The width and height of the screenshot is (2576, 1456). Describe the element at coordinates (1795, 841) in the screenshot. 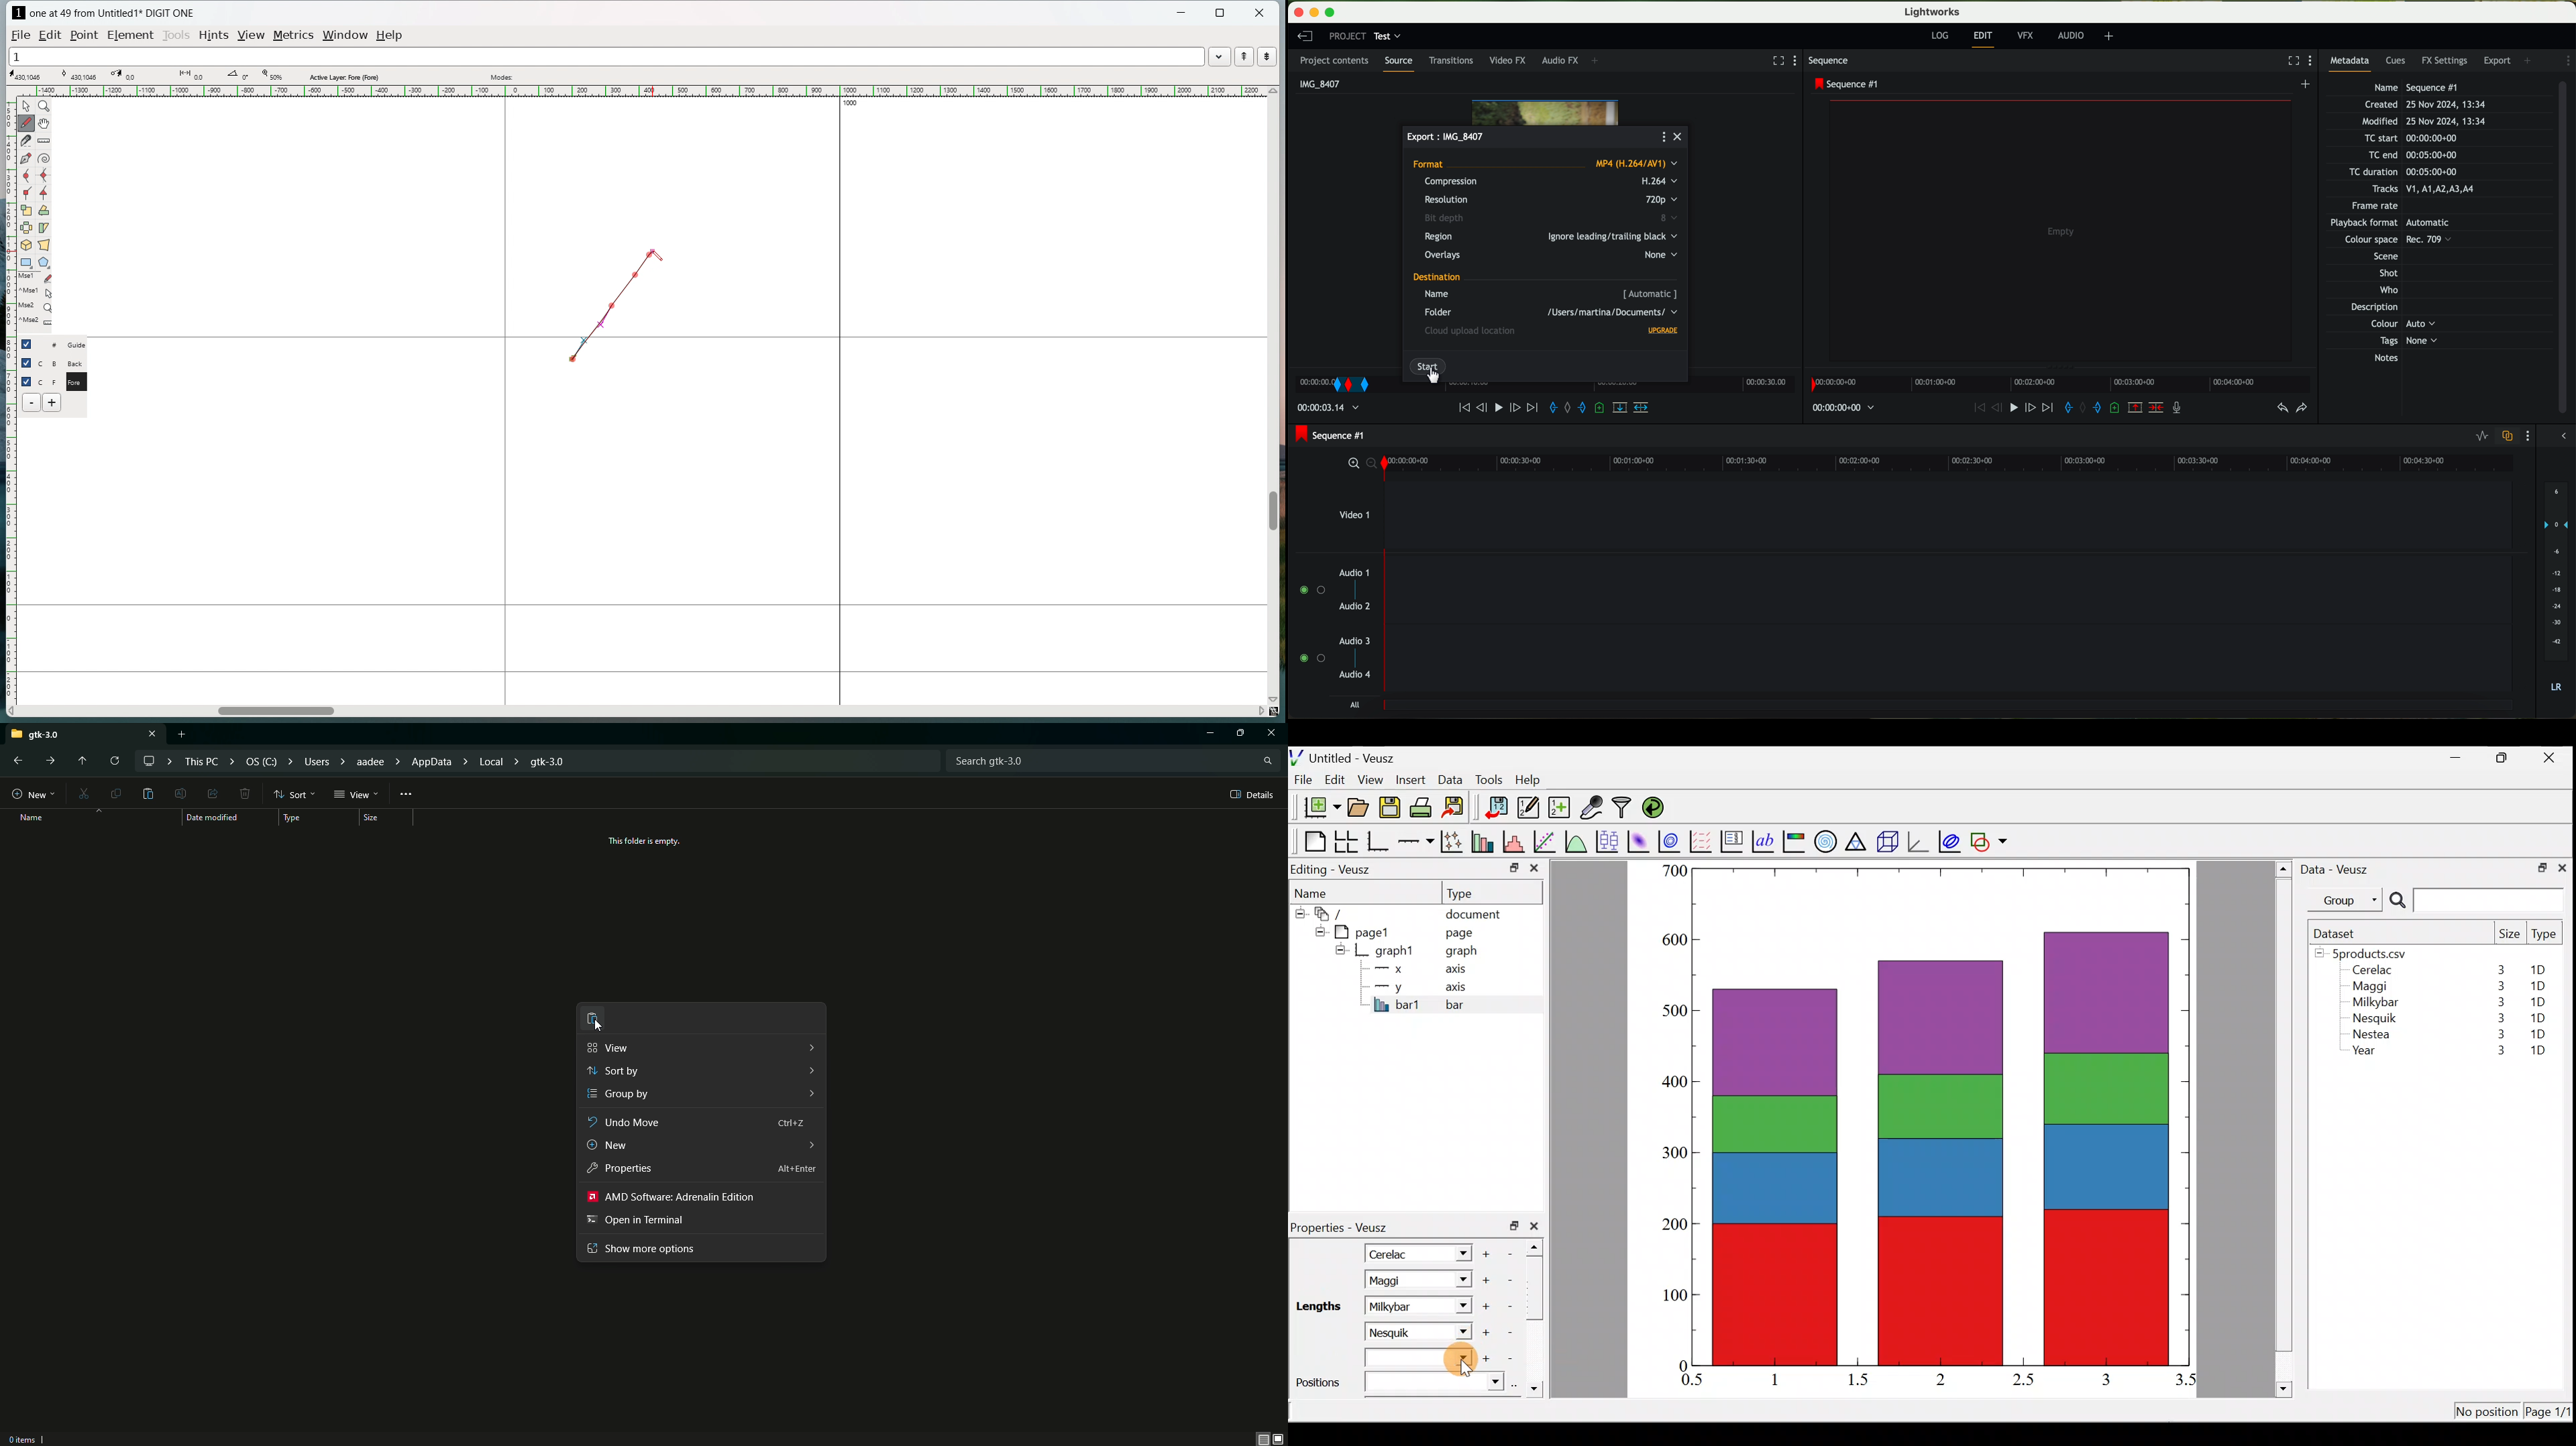

I see `Image color bar` at that location.